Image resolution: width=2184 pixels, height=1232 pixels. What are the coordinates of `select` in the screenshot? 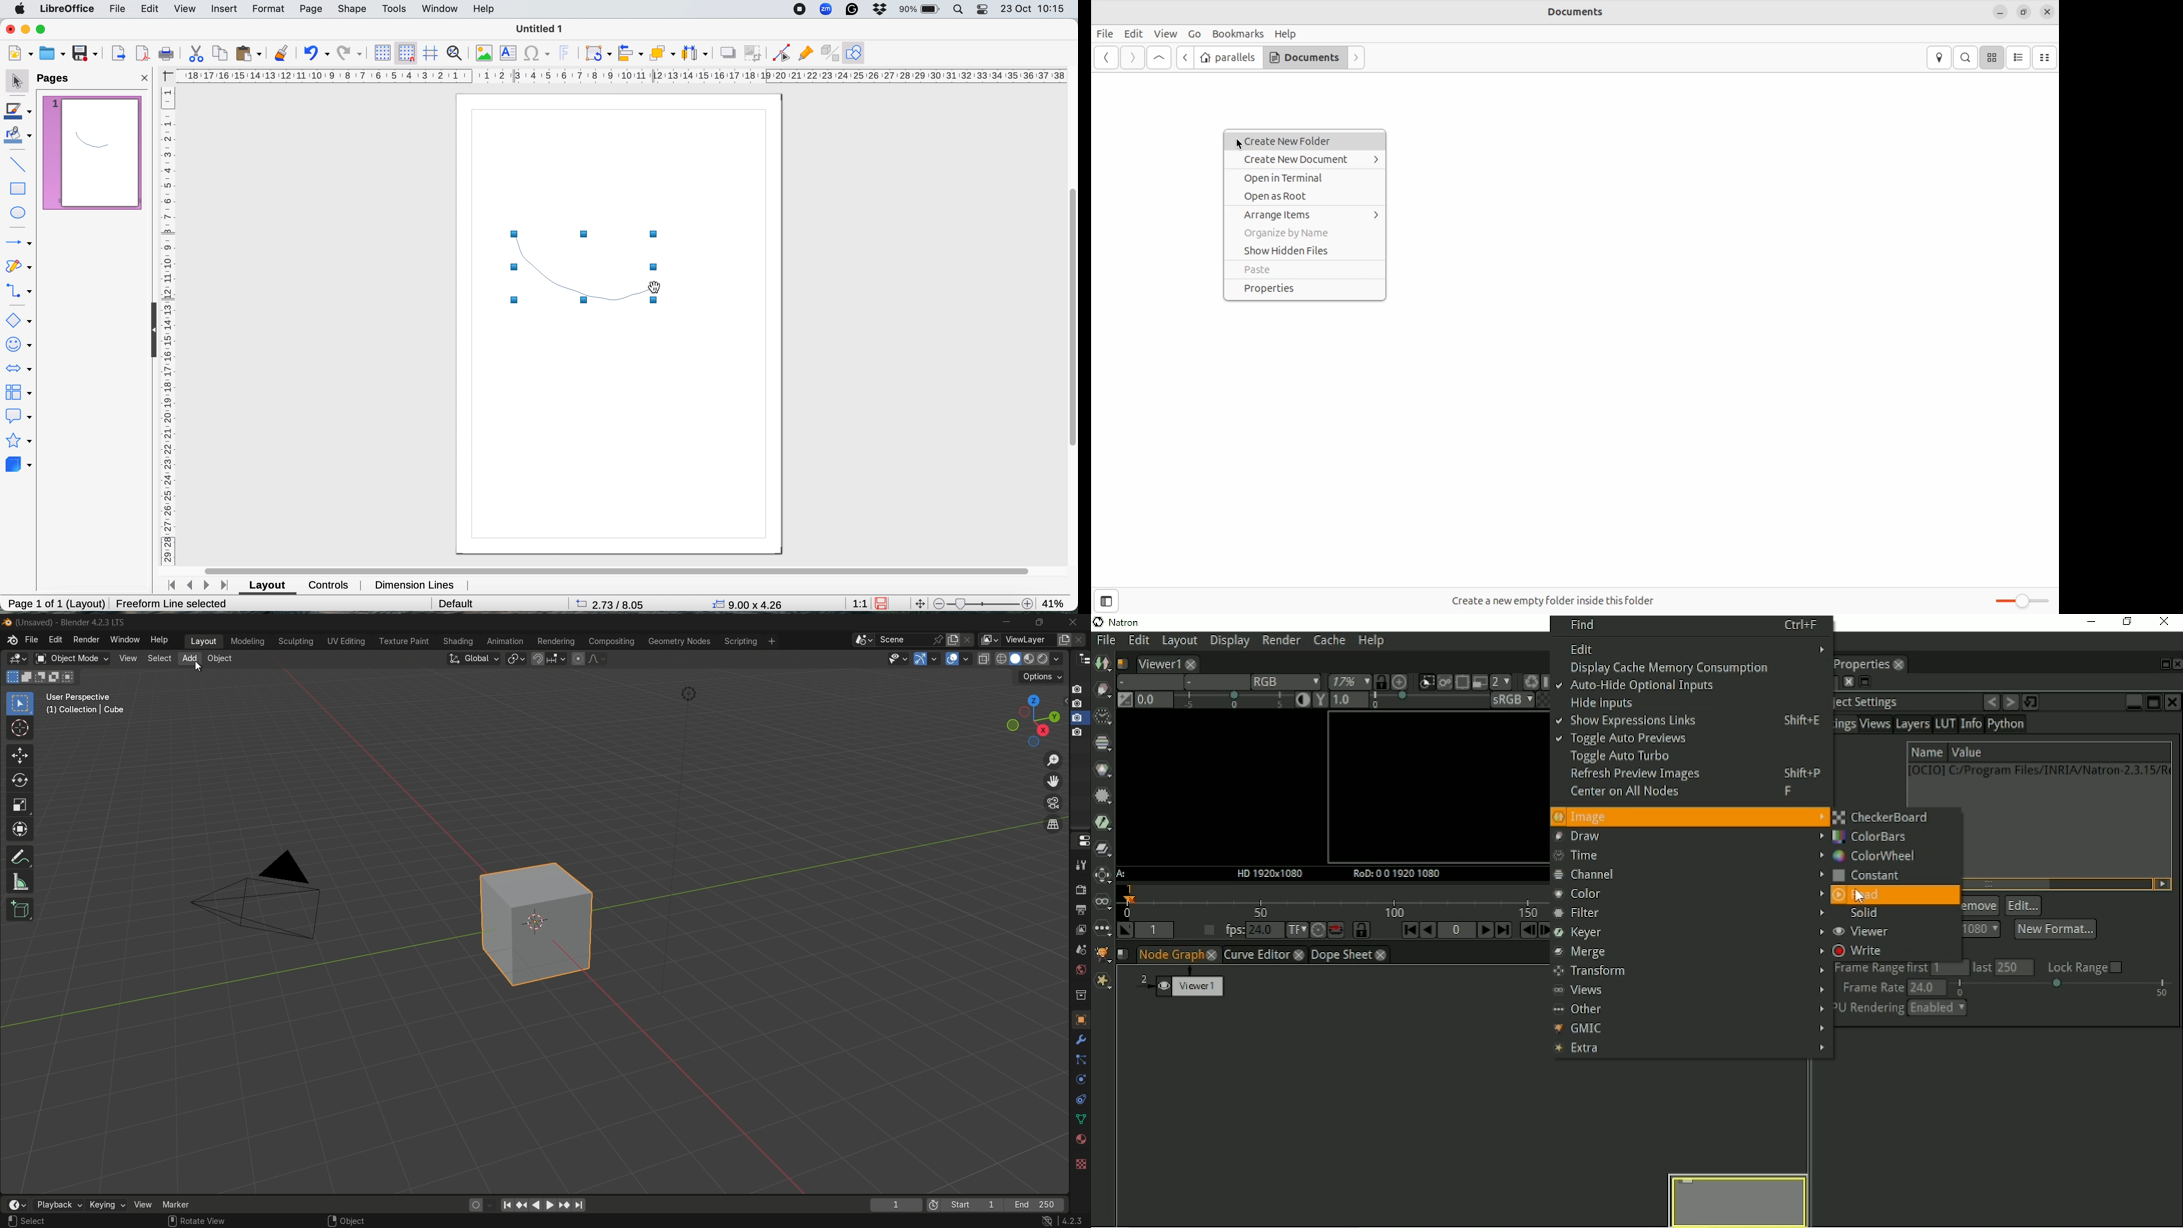 It's located at (19, 704).